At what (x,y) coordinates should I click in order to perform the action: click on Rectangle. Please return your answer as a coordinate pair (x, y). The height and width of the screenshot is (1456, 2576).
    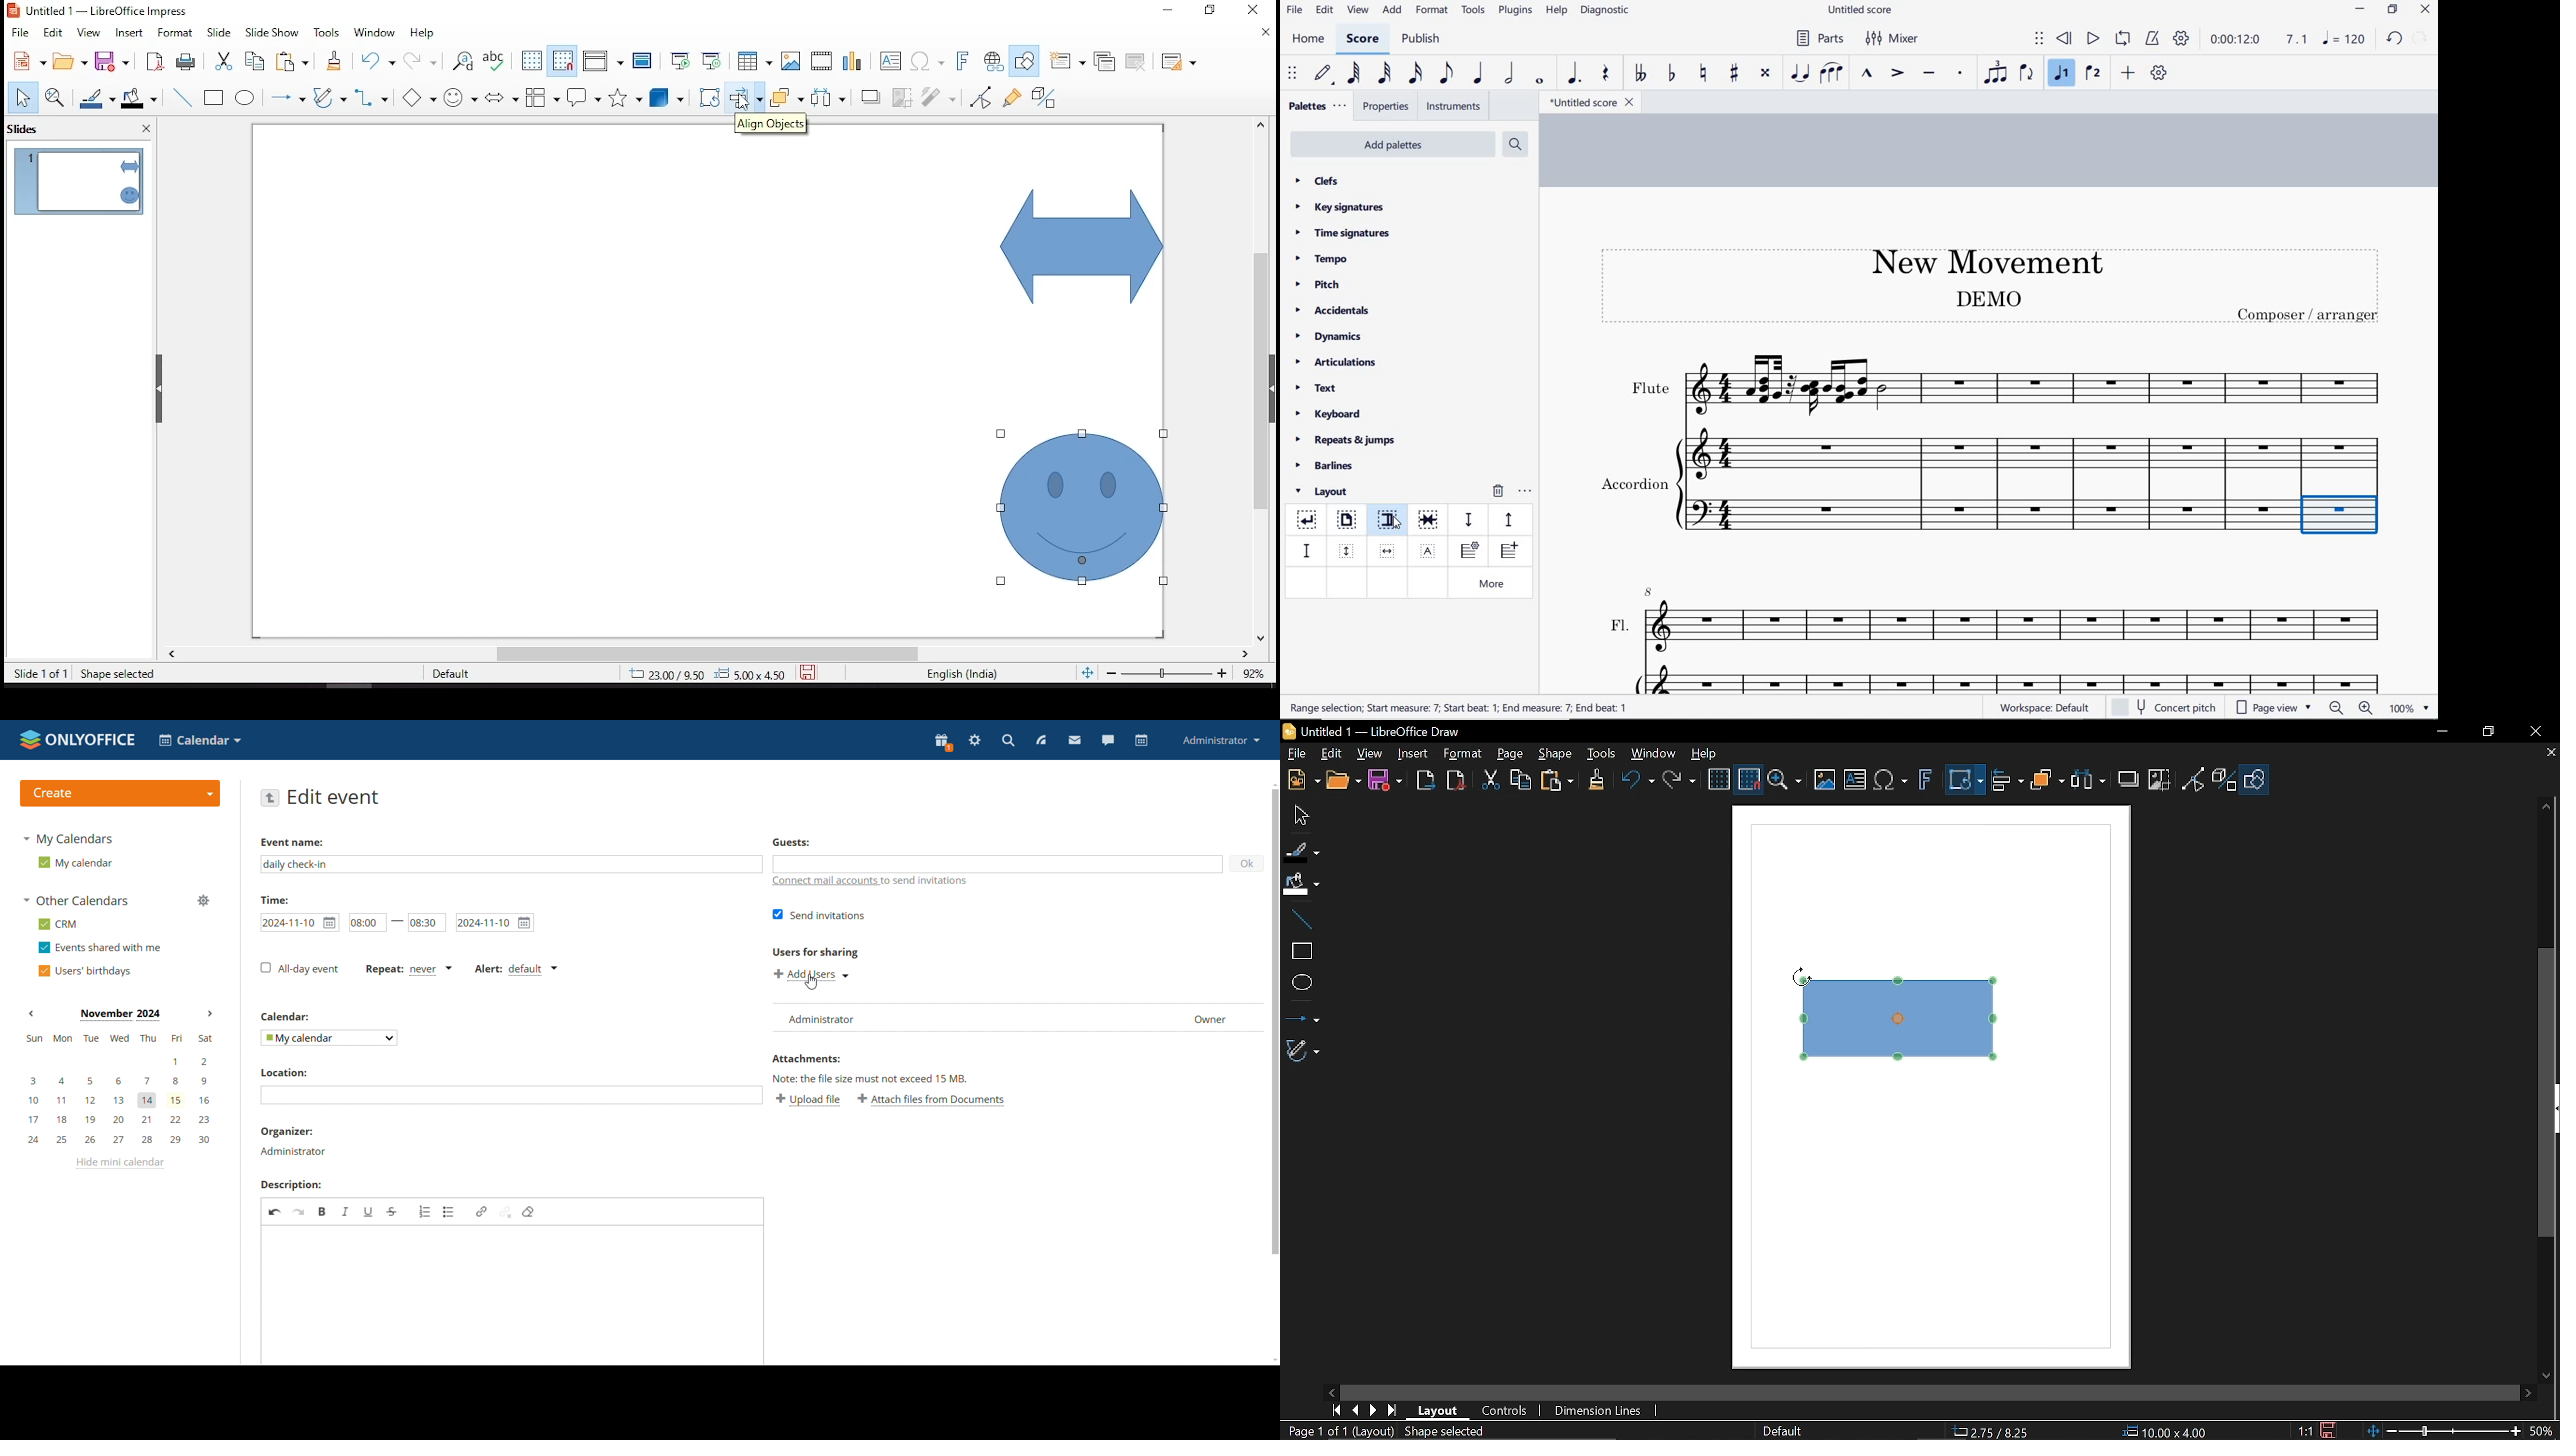
    Looking at the image, I should click on (1300, 951).